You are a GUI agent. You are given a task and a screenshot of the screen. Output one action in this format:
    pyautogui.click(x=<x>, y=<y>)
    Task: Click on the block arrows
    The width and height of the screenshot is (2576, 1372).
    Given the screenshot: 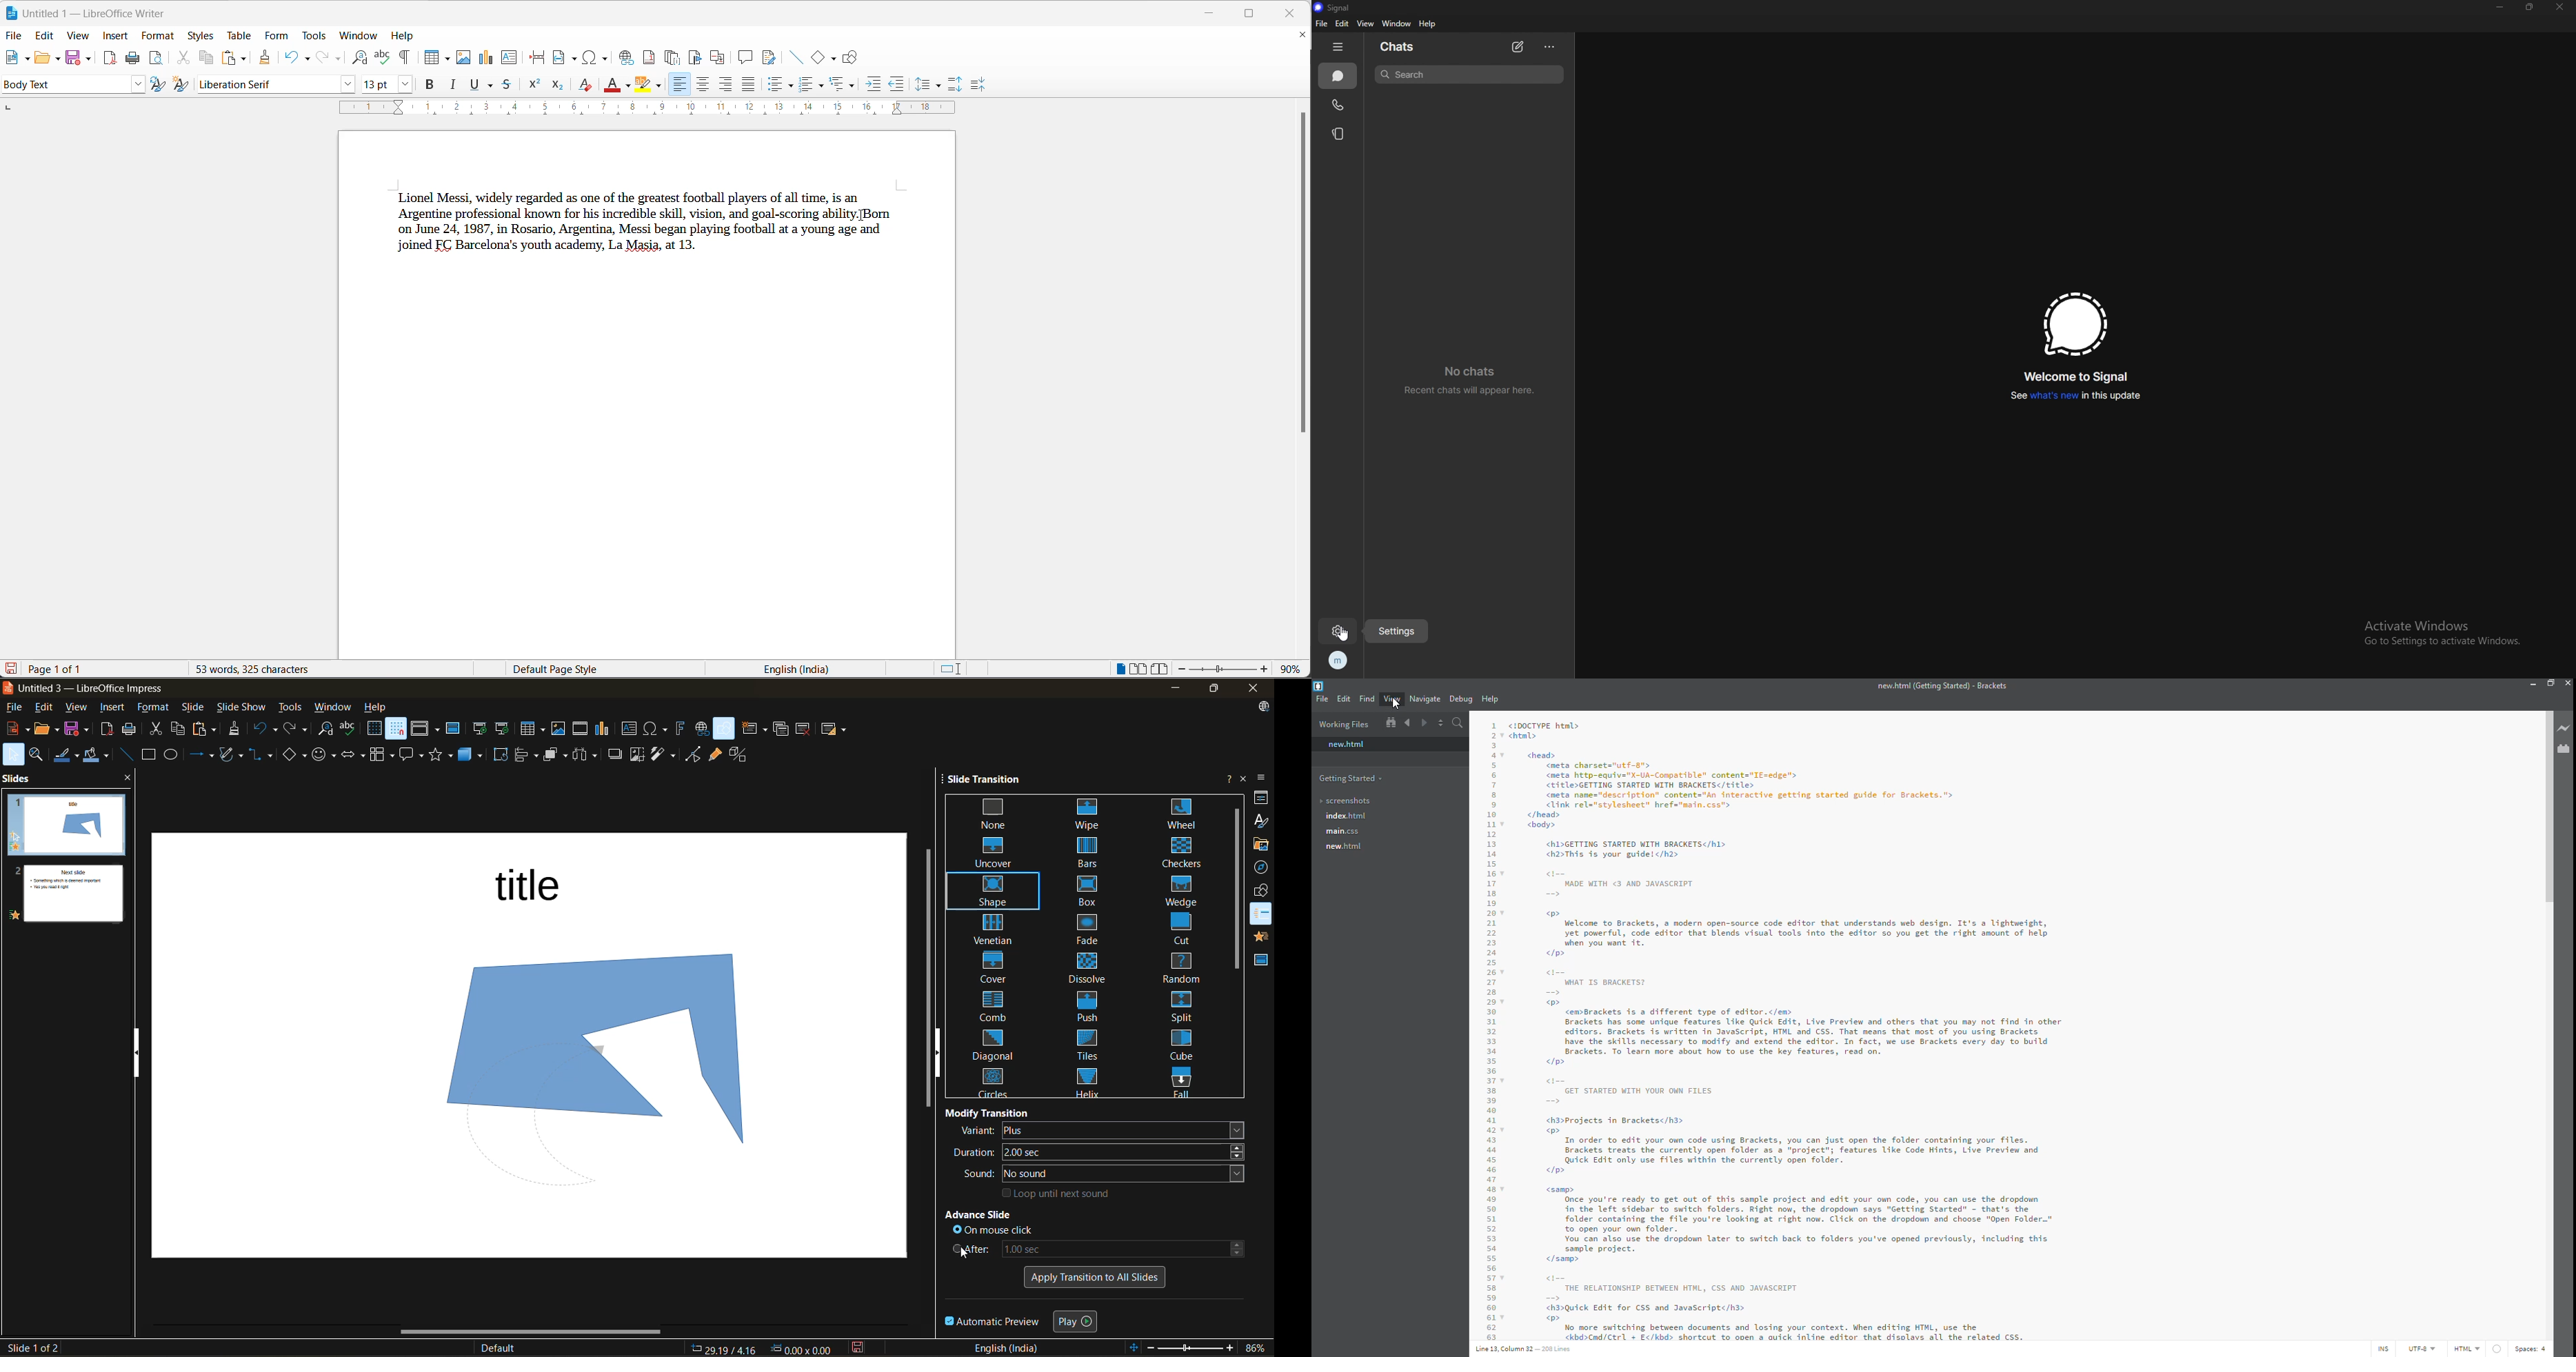 What is the action you would take?
    pyautogui.click(x=355, y=754)
    